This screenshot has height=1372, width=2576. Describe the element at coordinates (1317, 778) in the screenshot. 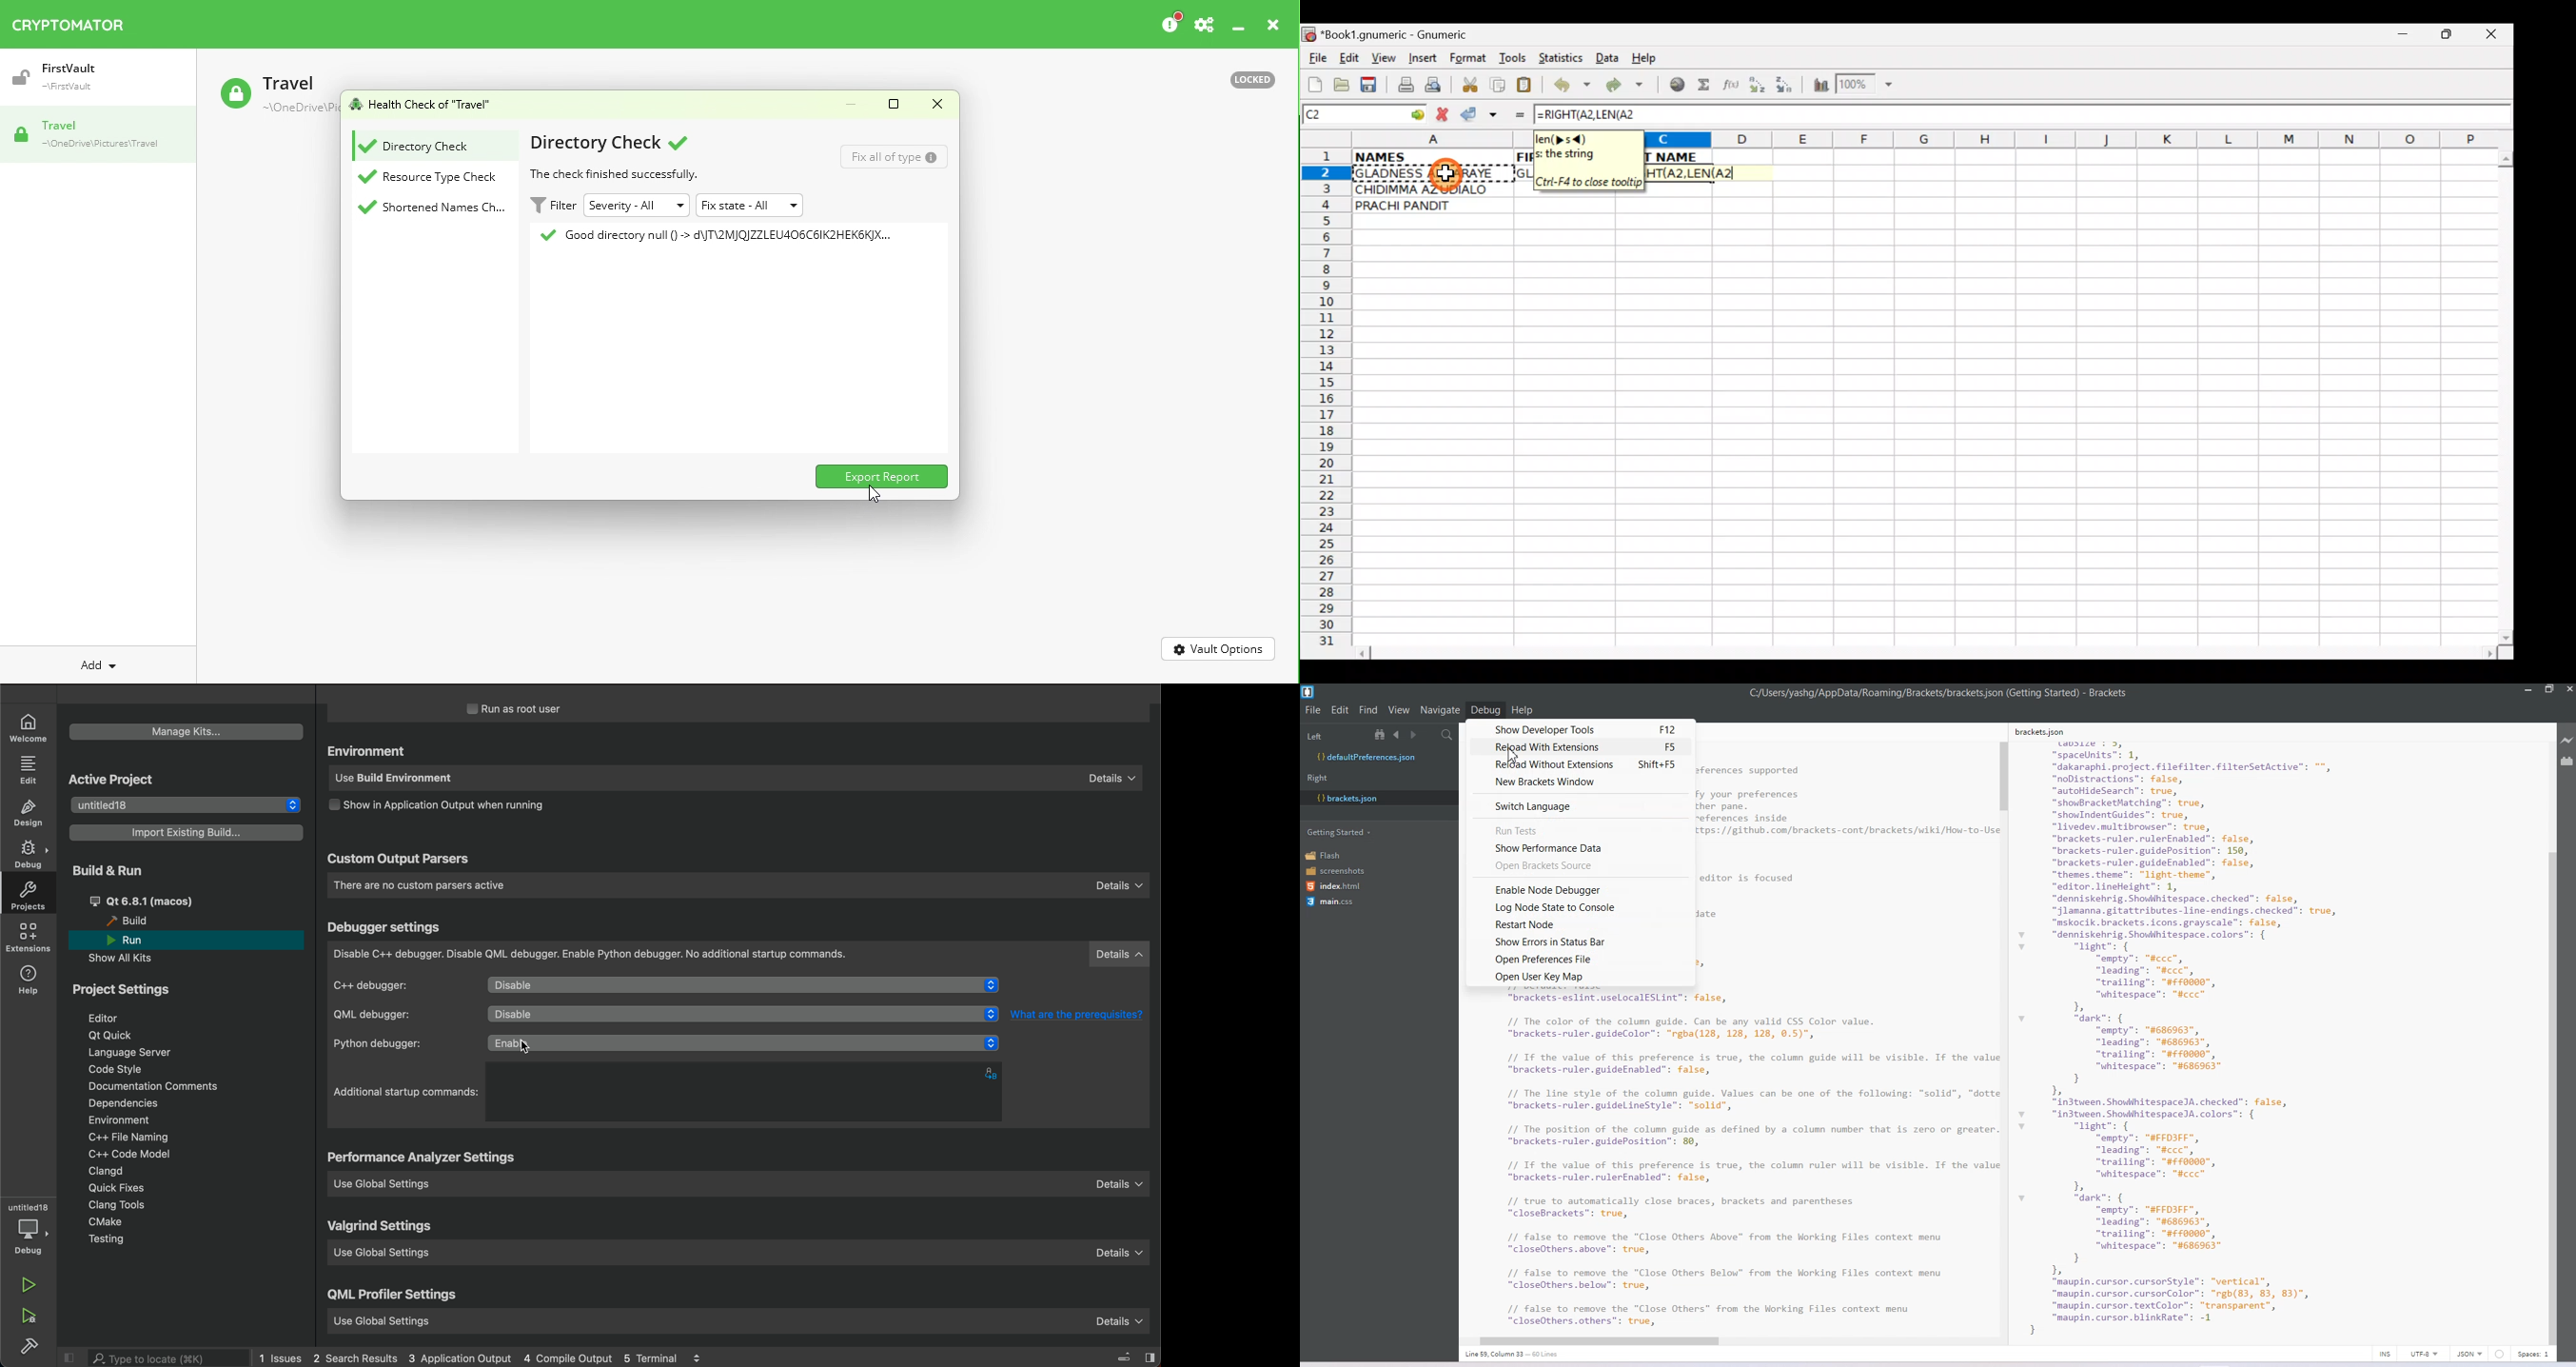

I see `Right` at that location.